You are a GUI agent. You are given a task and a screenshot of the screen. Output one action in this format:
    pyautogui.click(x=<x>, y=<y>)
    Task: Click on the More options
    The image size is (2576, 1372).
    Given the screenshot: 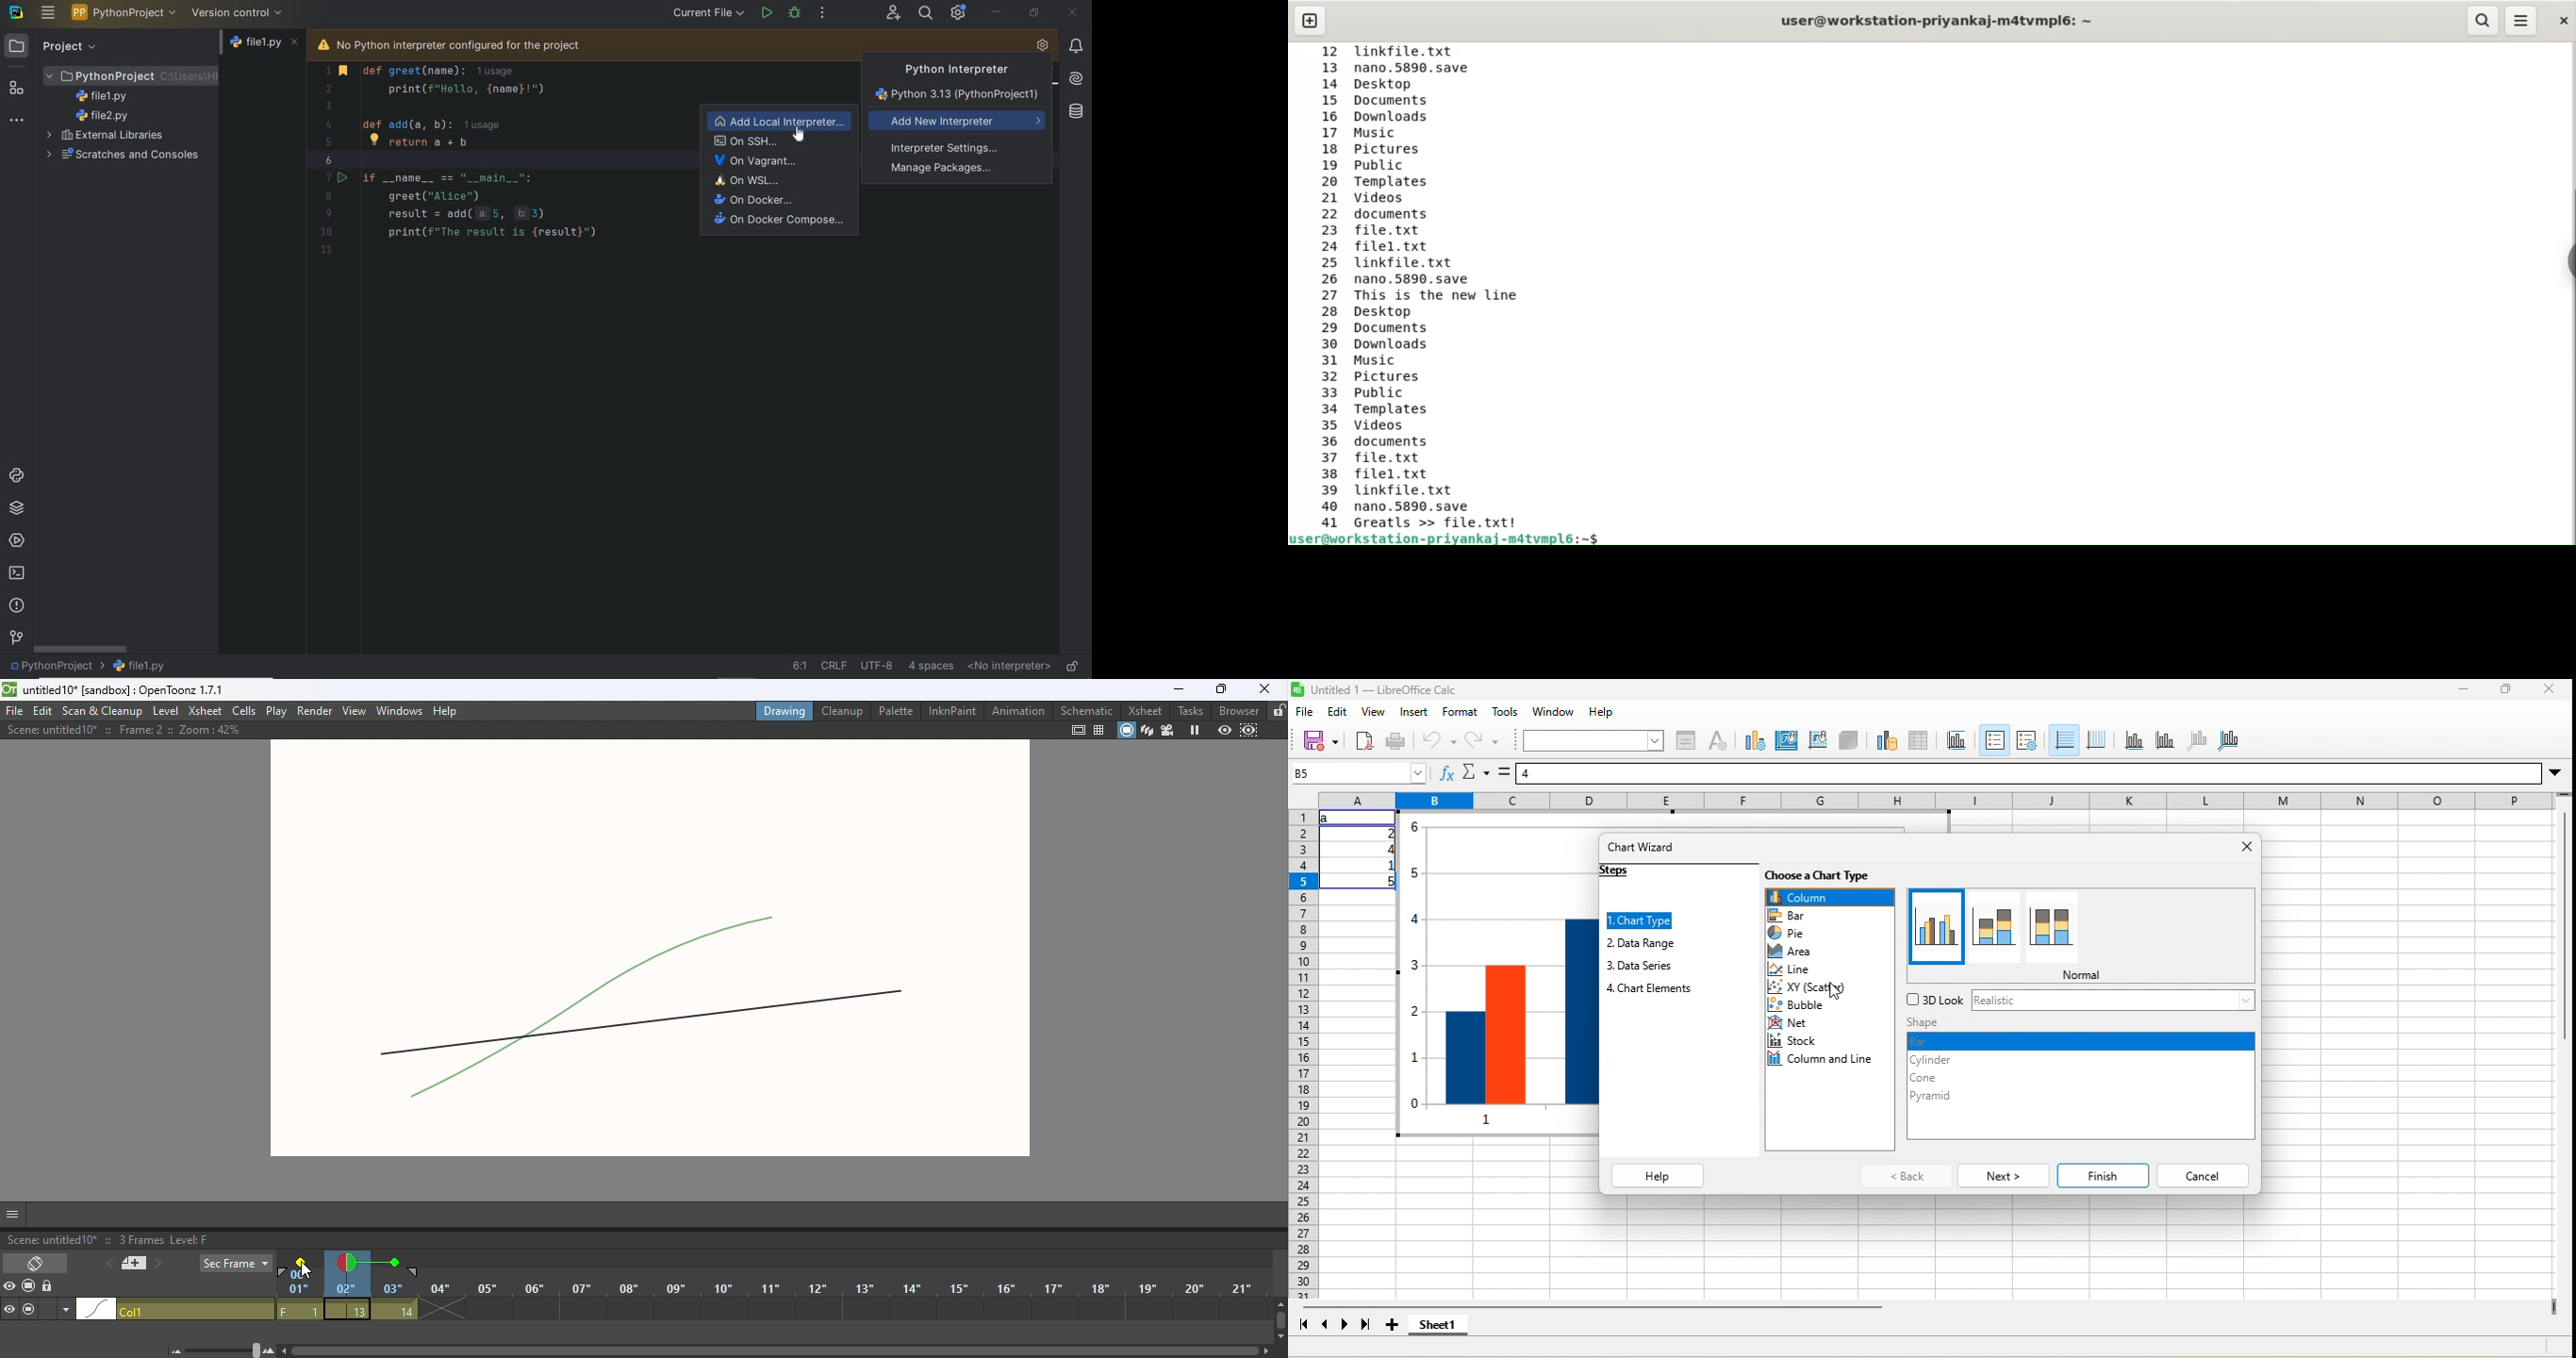 What is the action you would take?
    pyautogui.click(x=2556, y=774)
    